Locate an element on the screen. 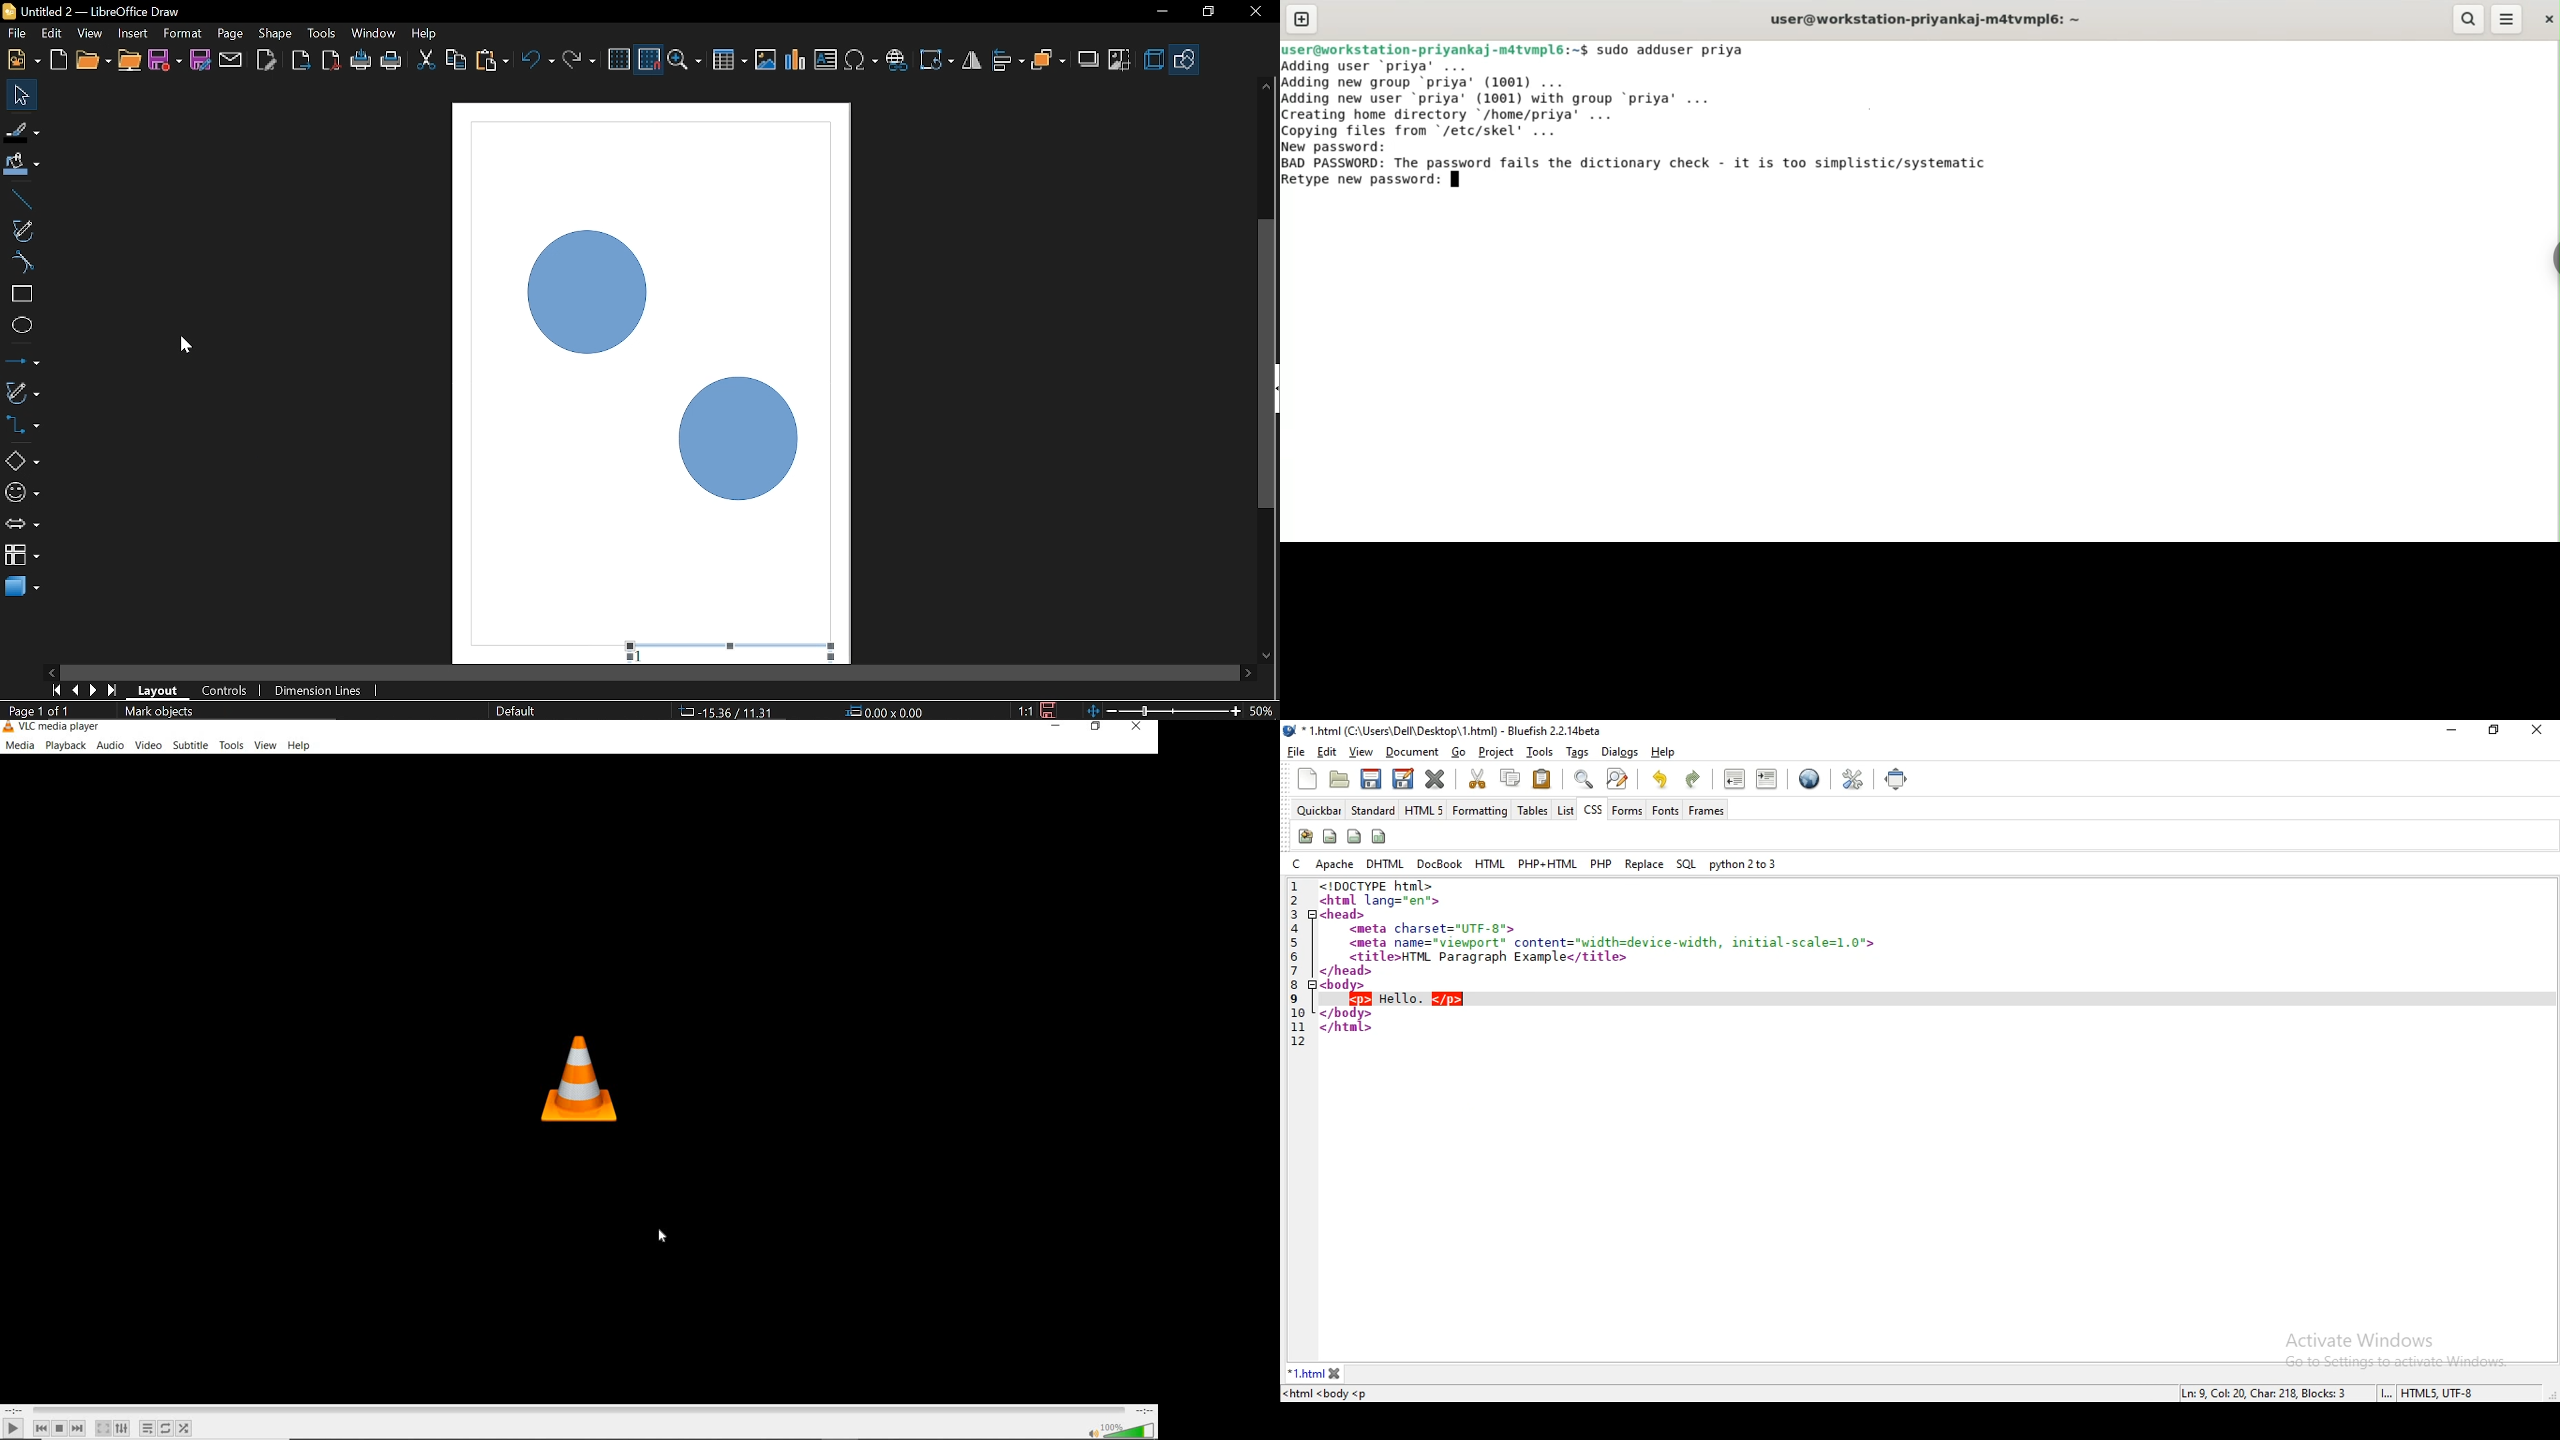 The height and width of the screenshot is (1456, 2576). SQL is located at coordinates (1687, 864).